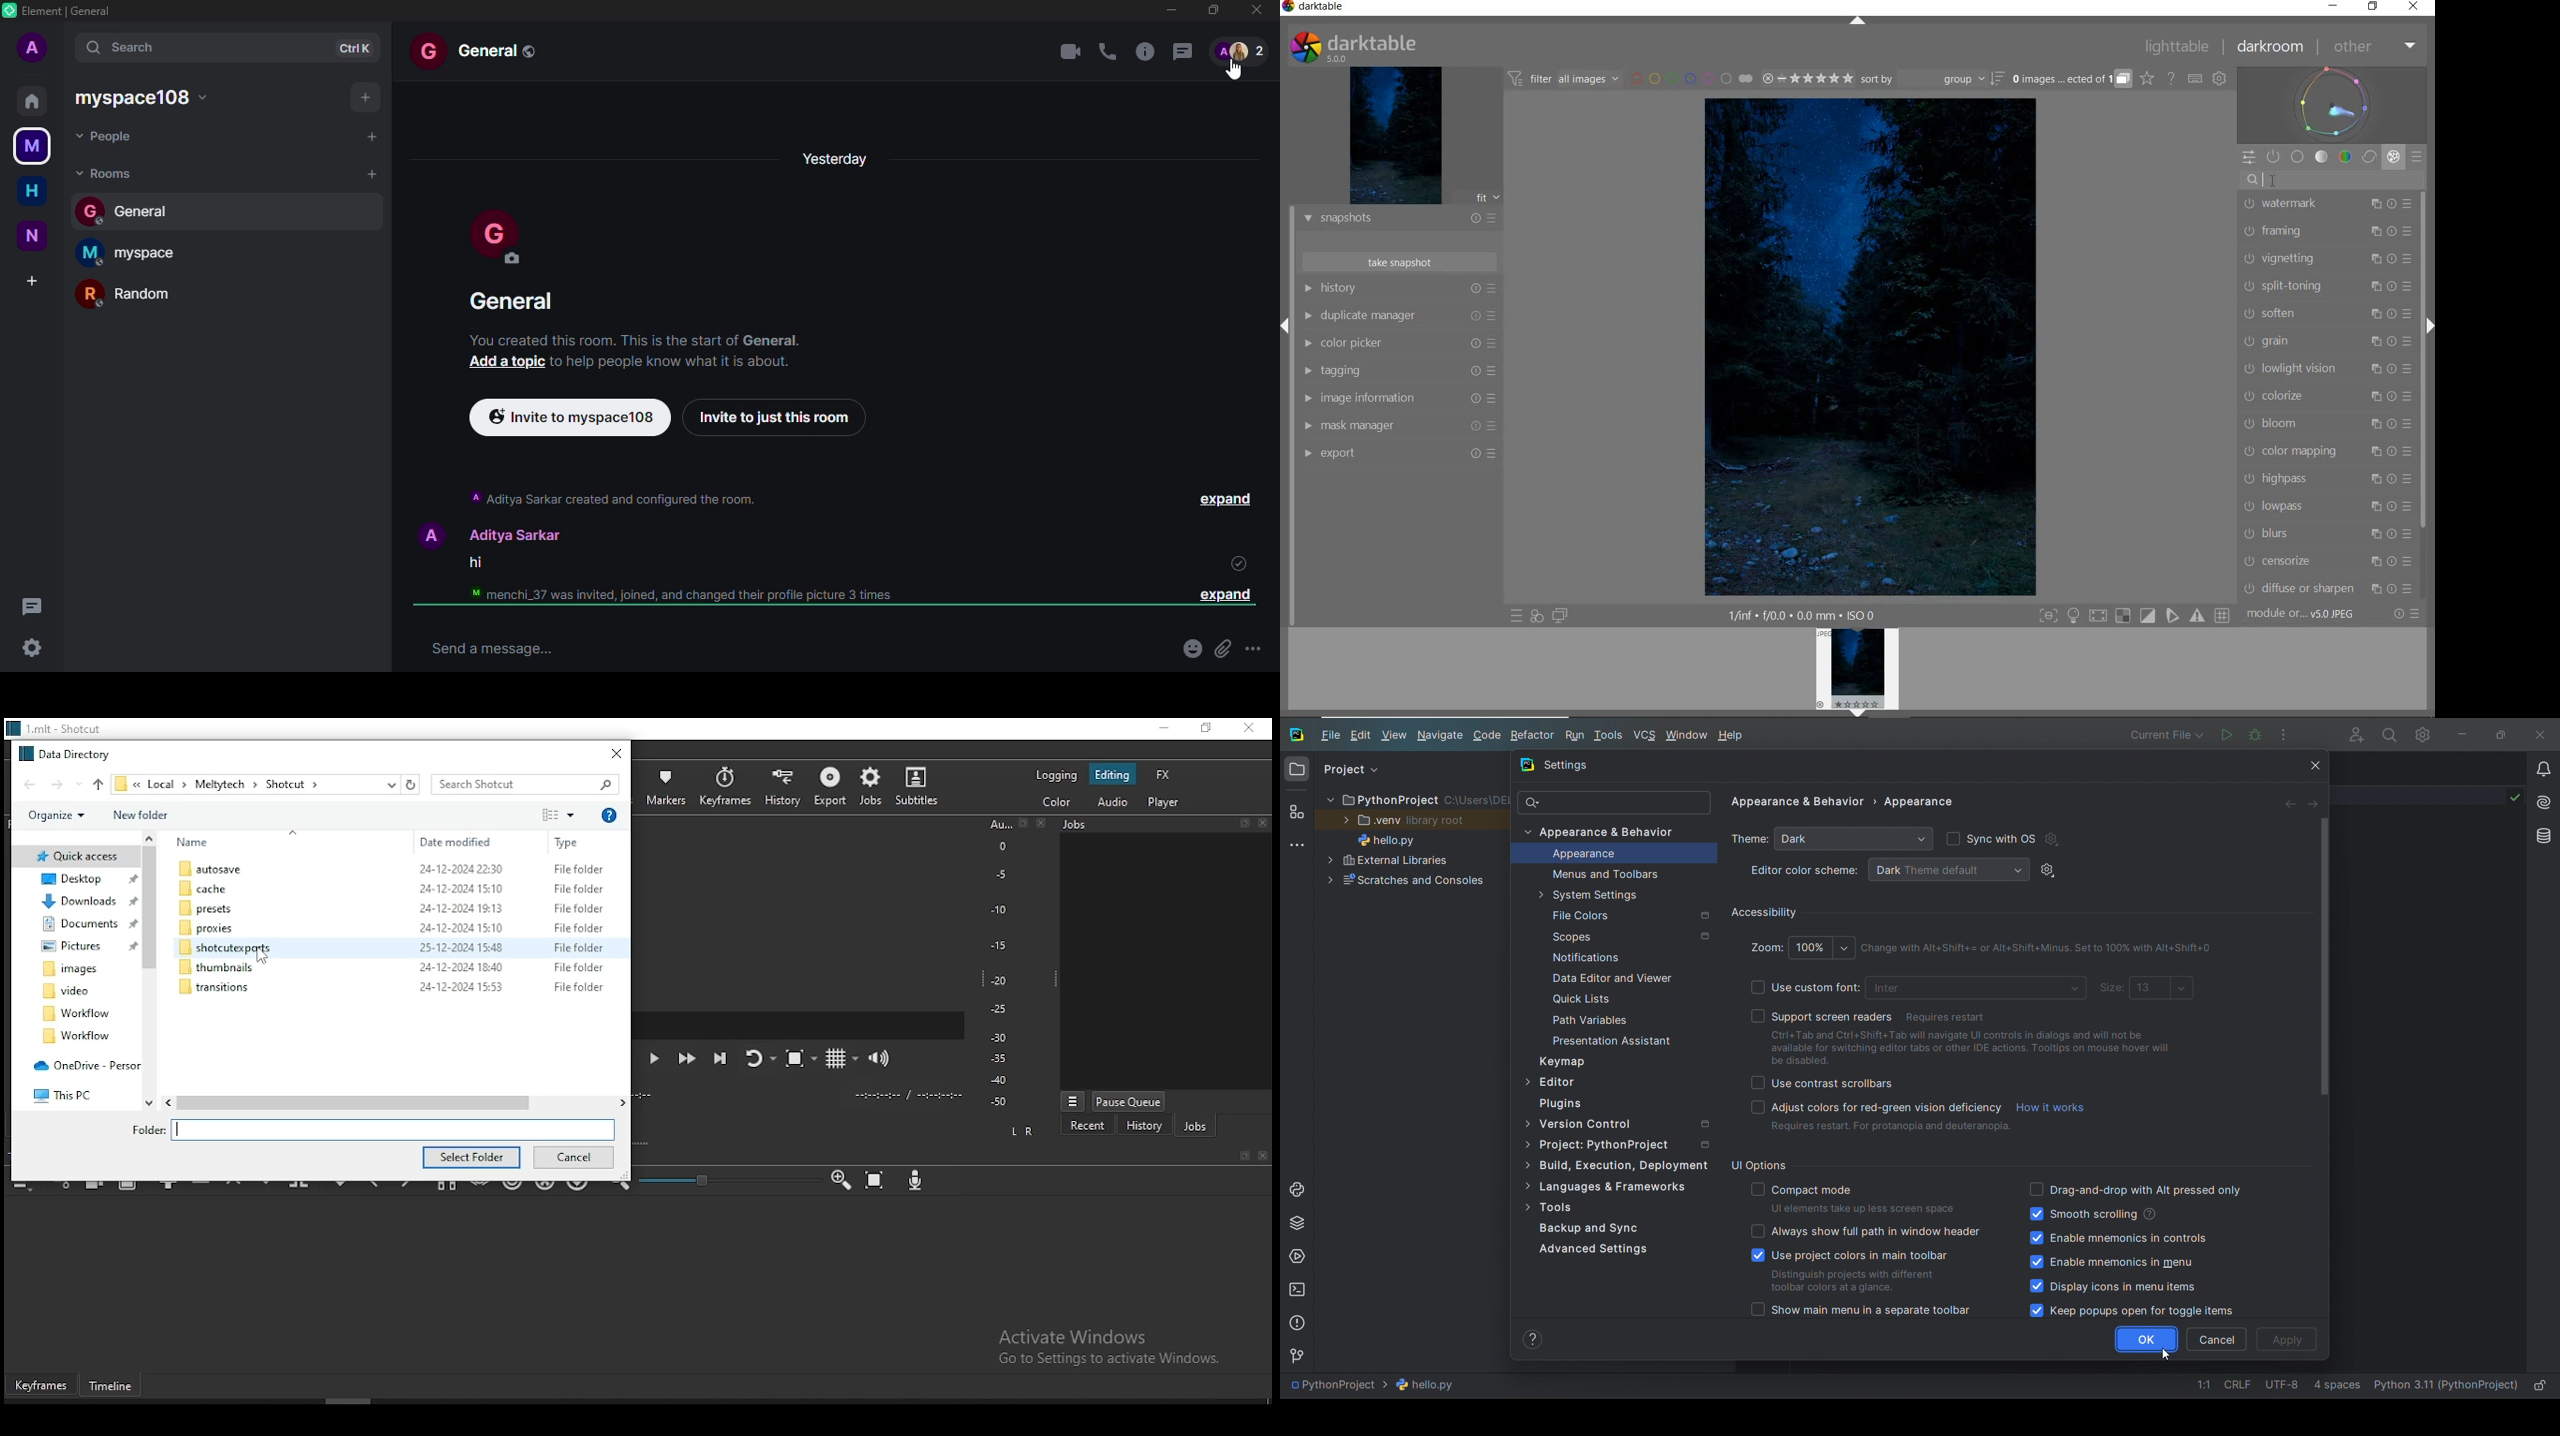 The height and width of the screenshot is (1456, 2576). What do you see at coordinates (1755, 1250) in the screenshot?
I see `checkboxes` at bounding box center [1755, 1250].